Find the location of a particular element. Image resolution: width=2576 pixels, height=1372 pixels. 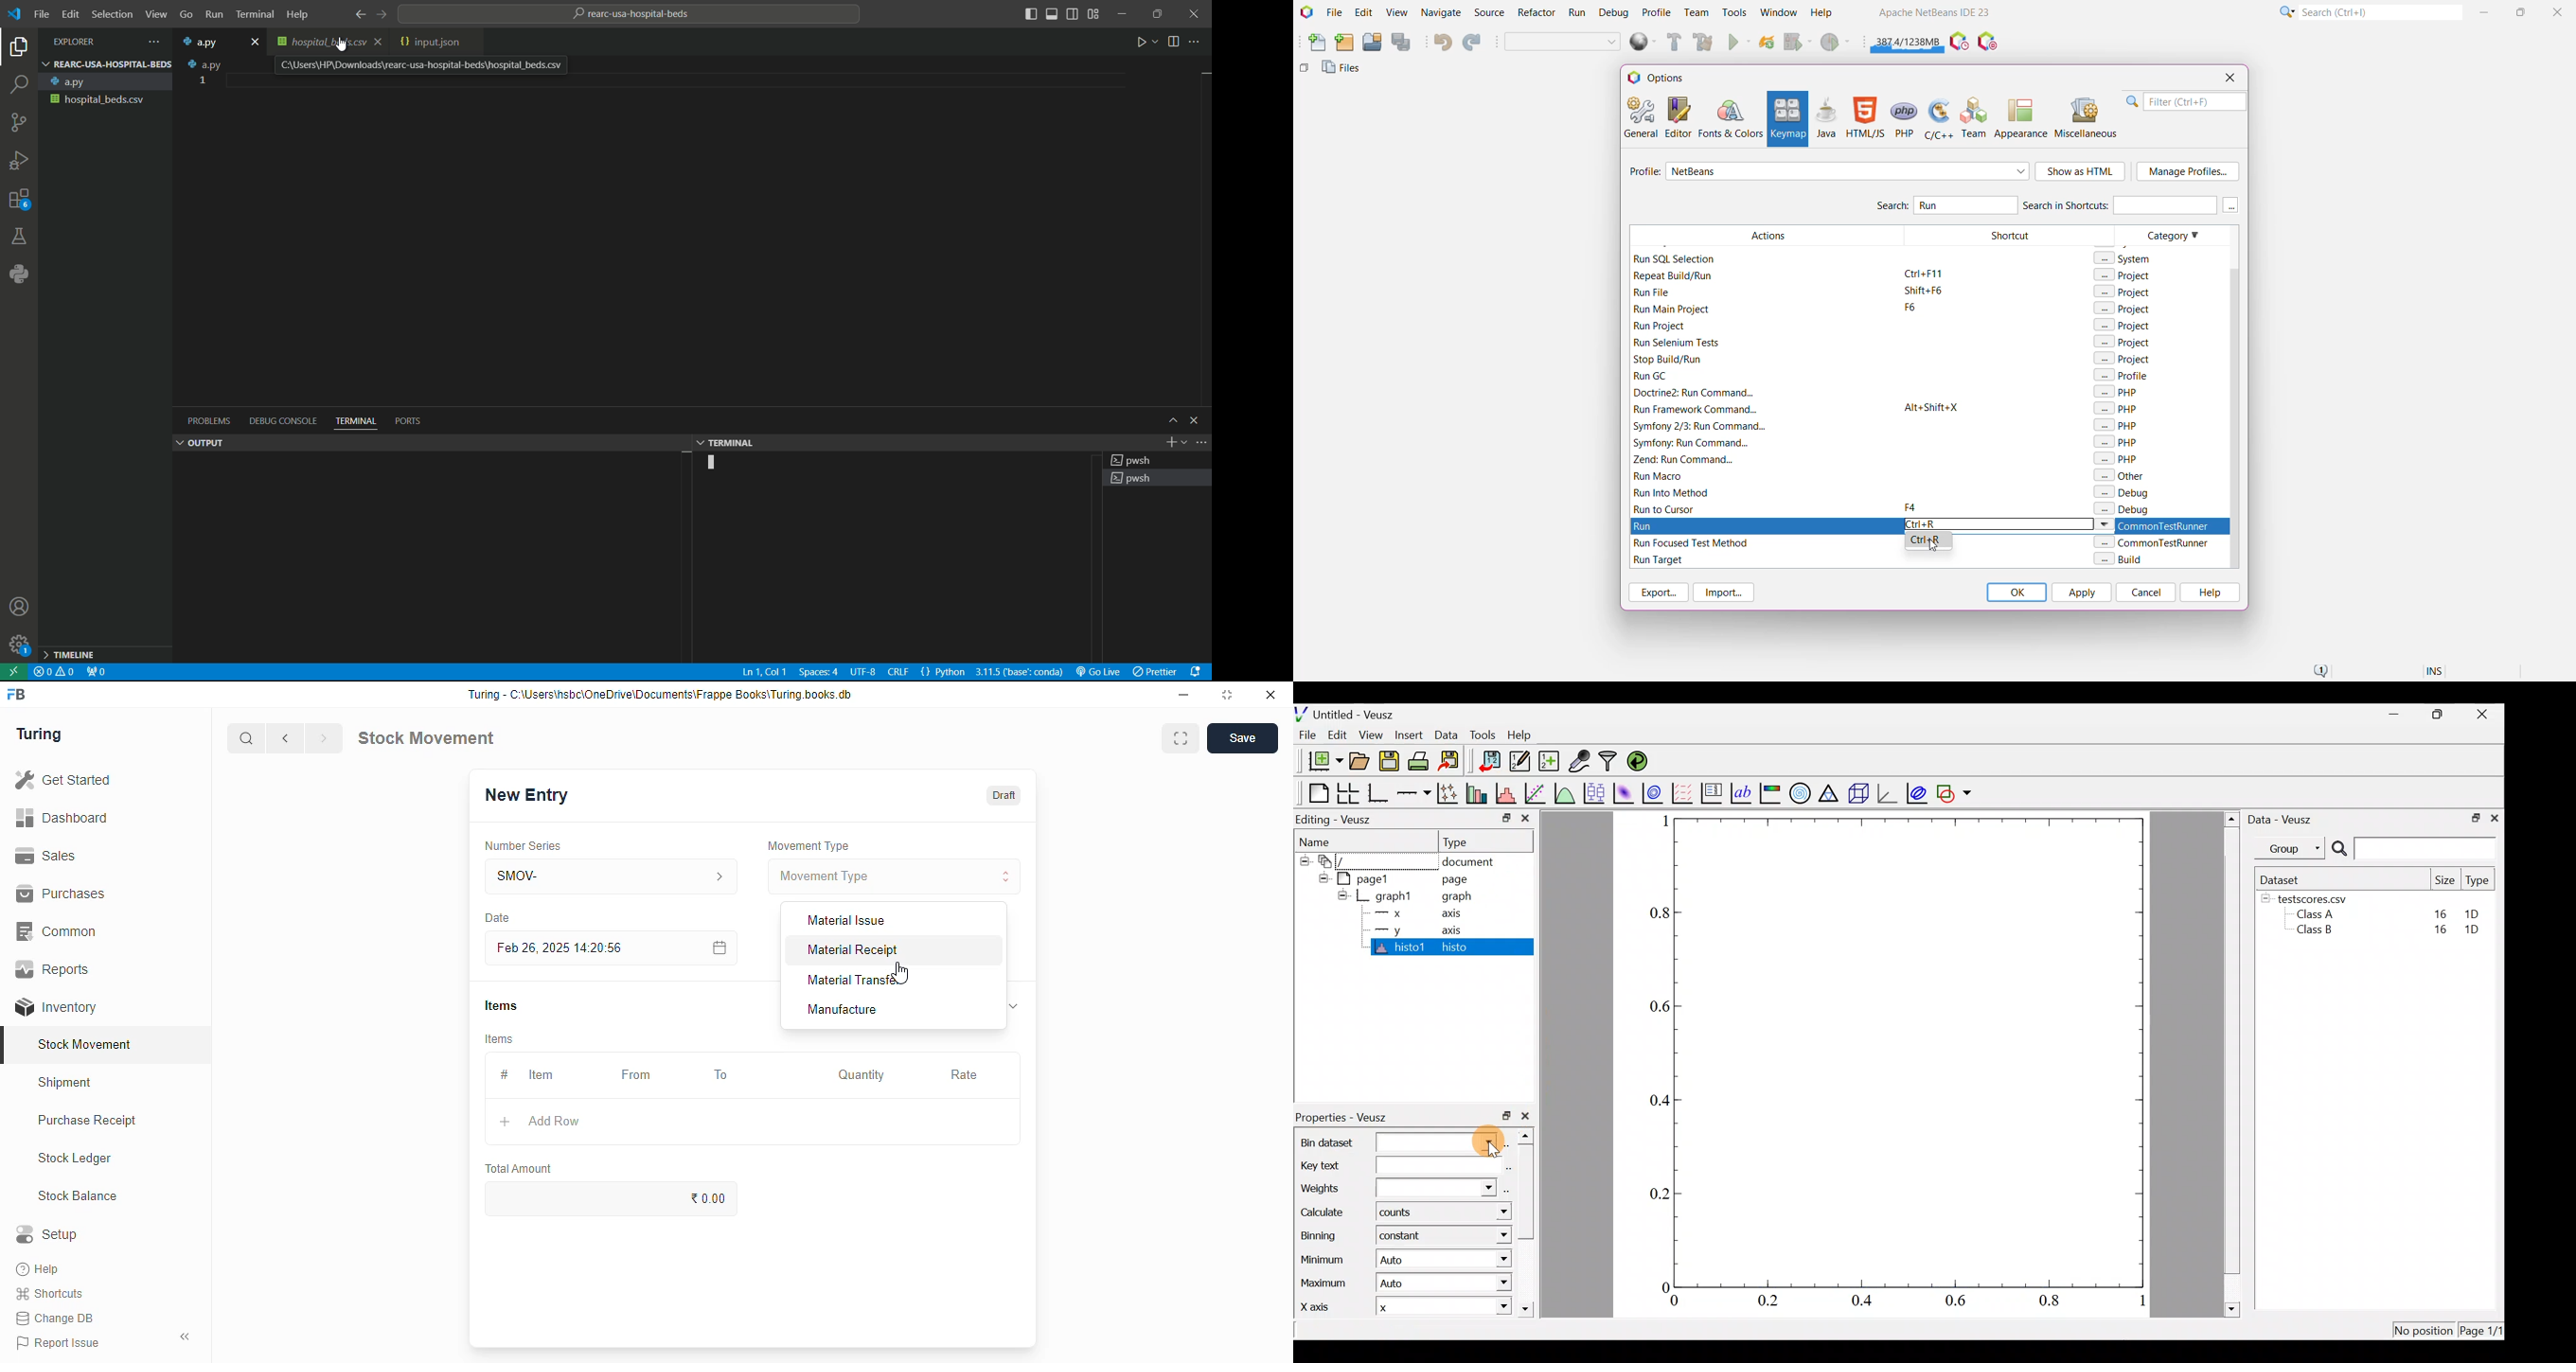

total amount is located at coordinates (520, 1168).